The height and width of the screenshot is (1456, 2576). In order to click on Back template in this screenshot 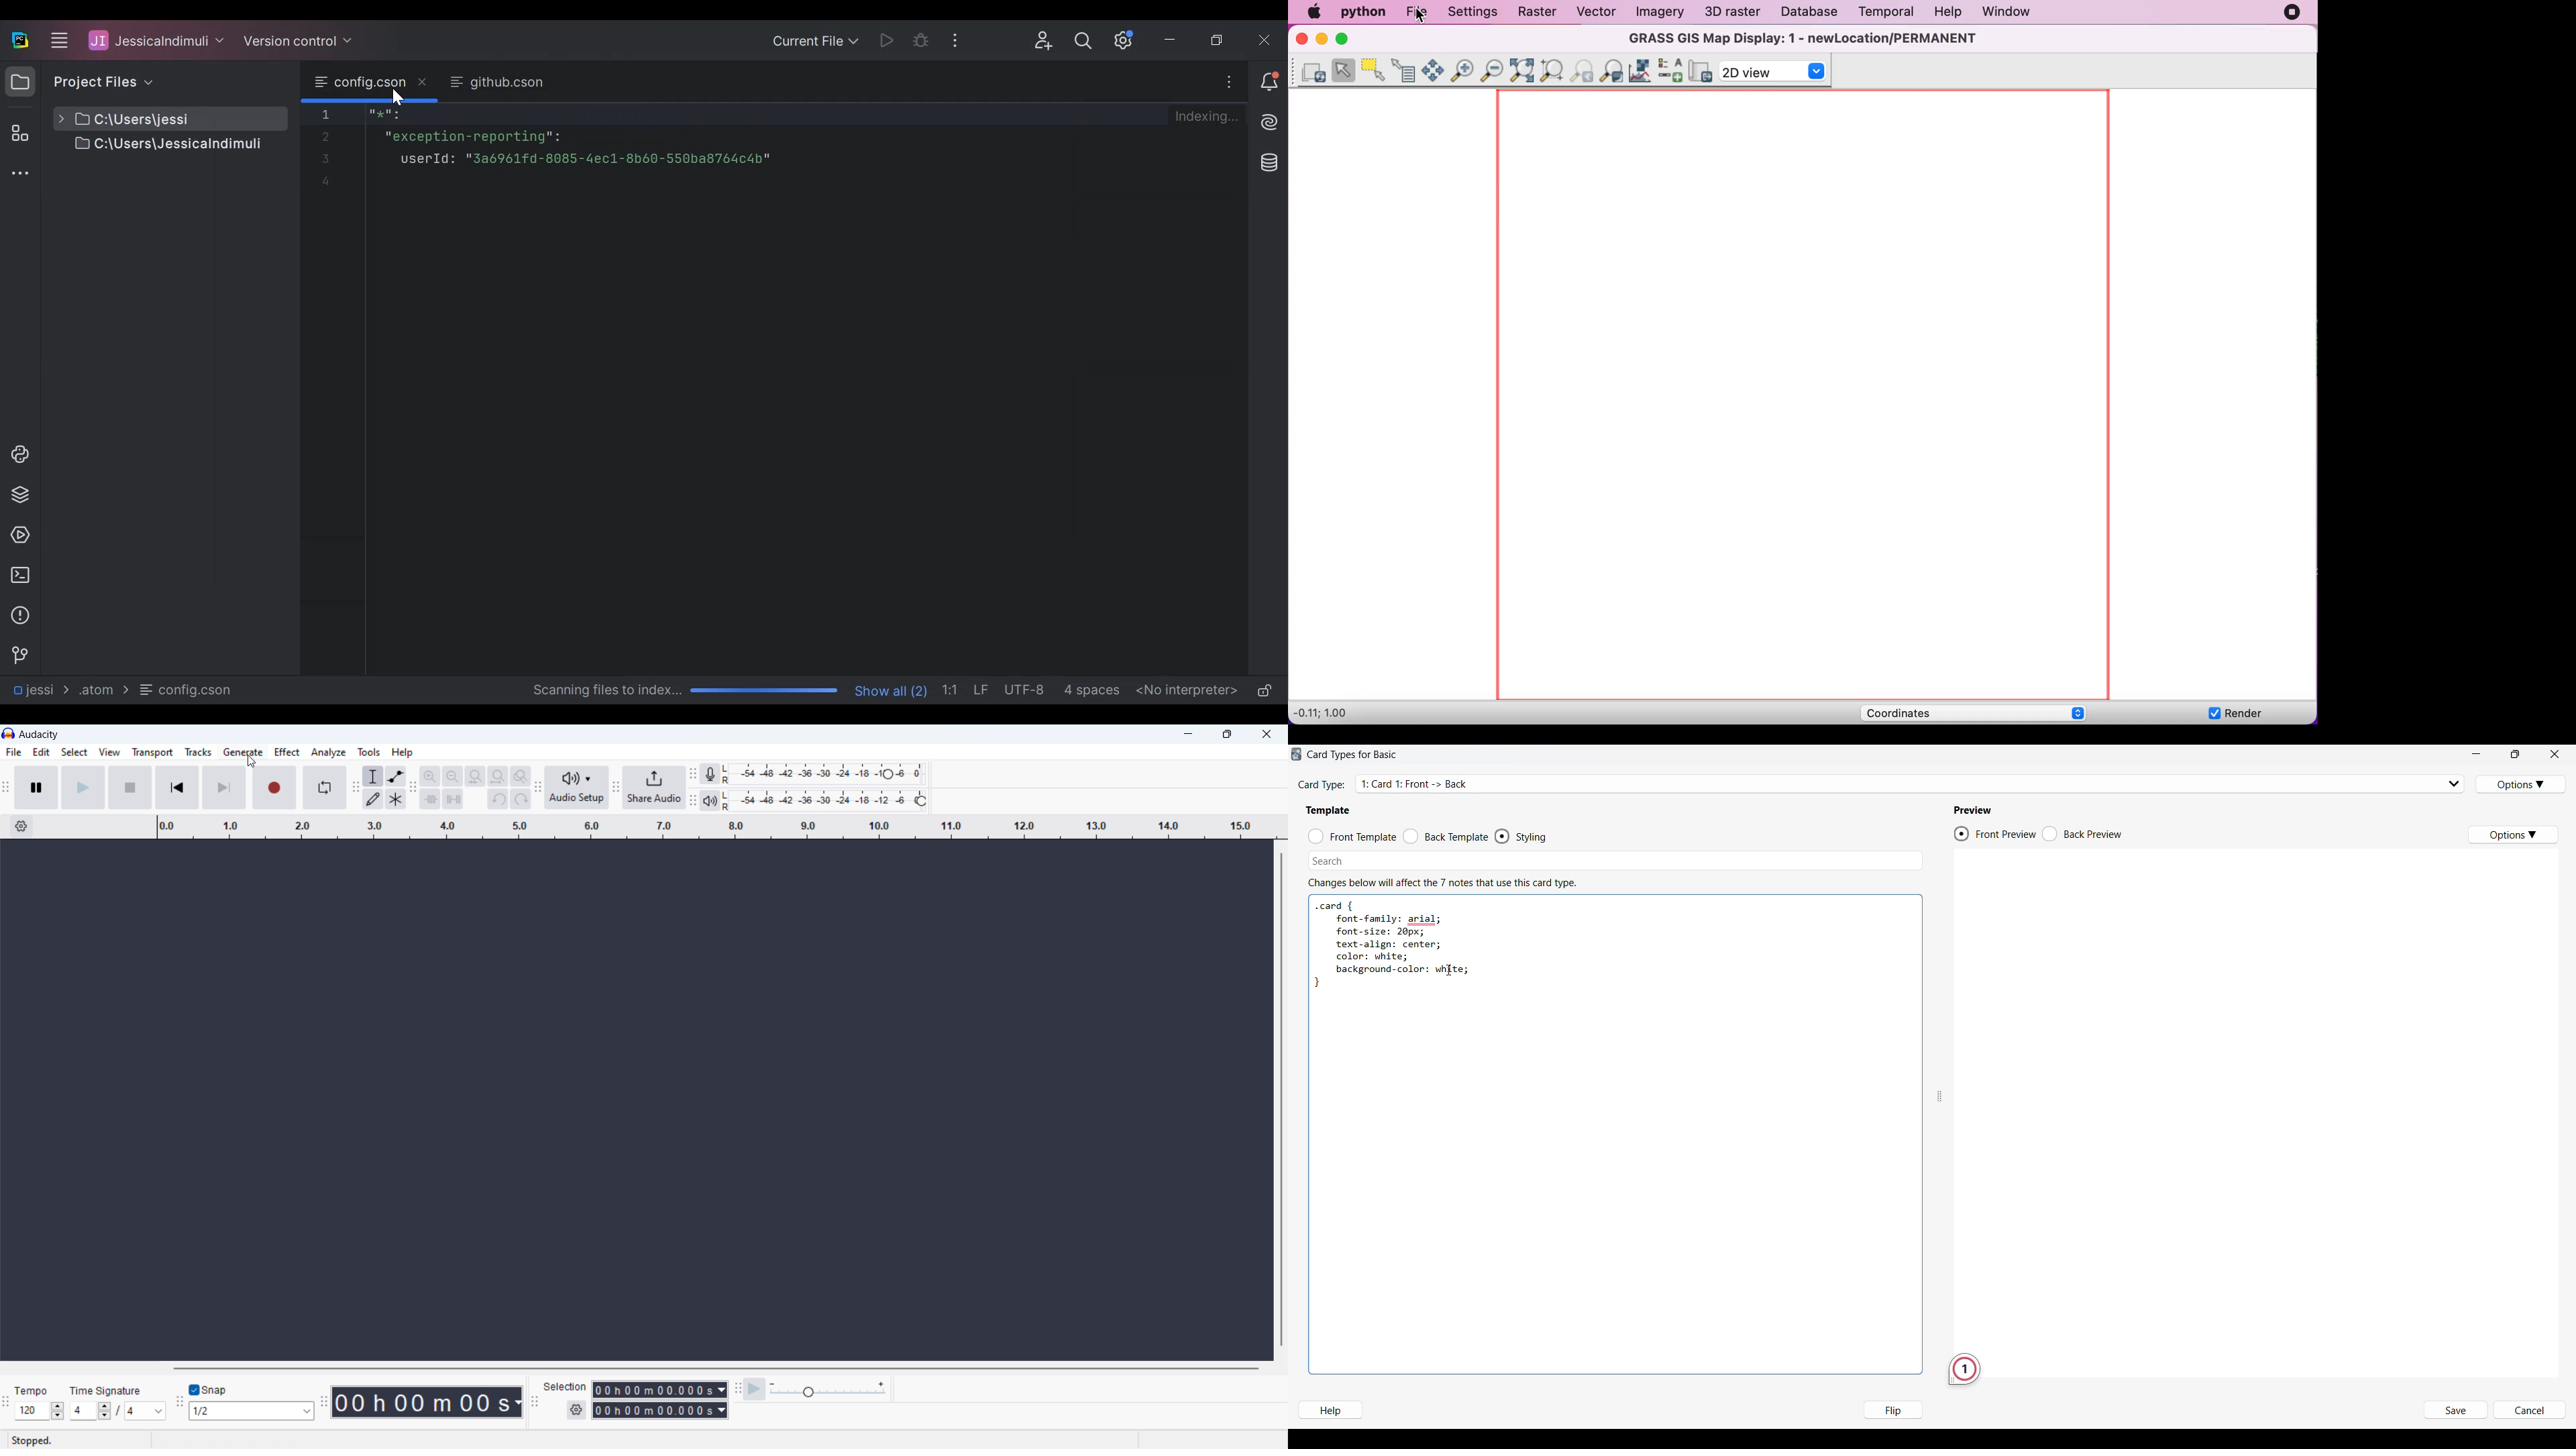, I will do `click(1446, 837)`.